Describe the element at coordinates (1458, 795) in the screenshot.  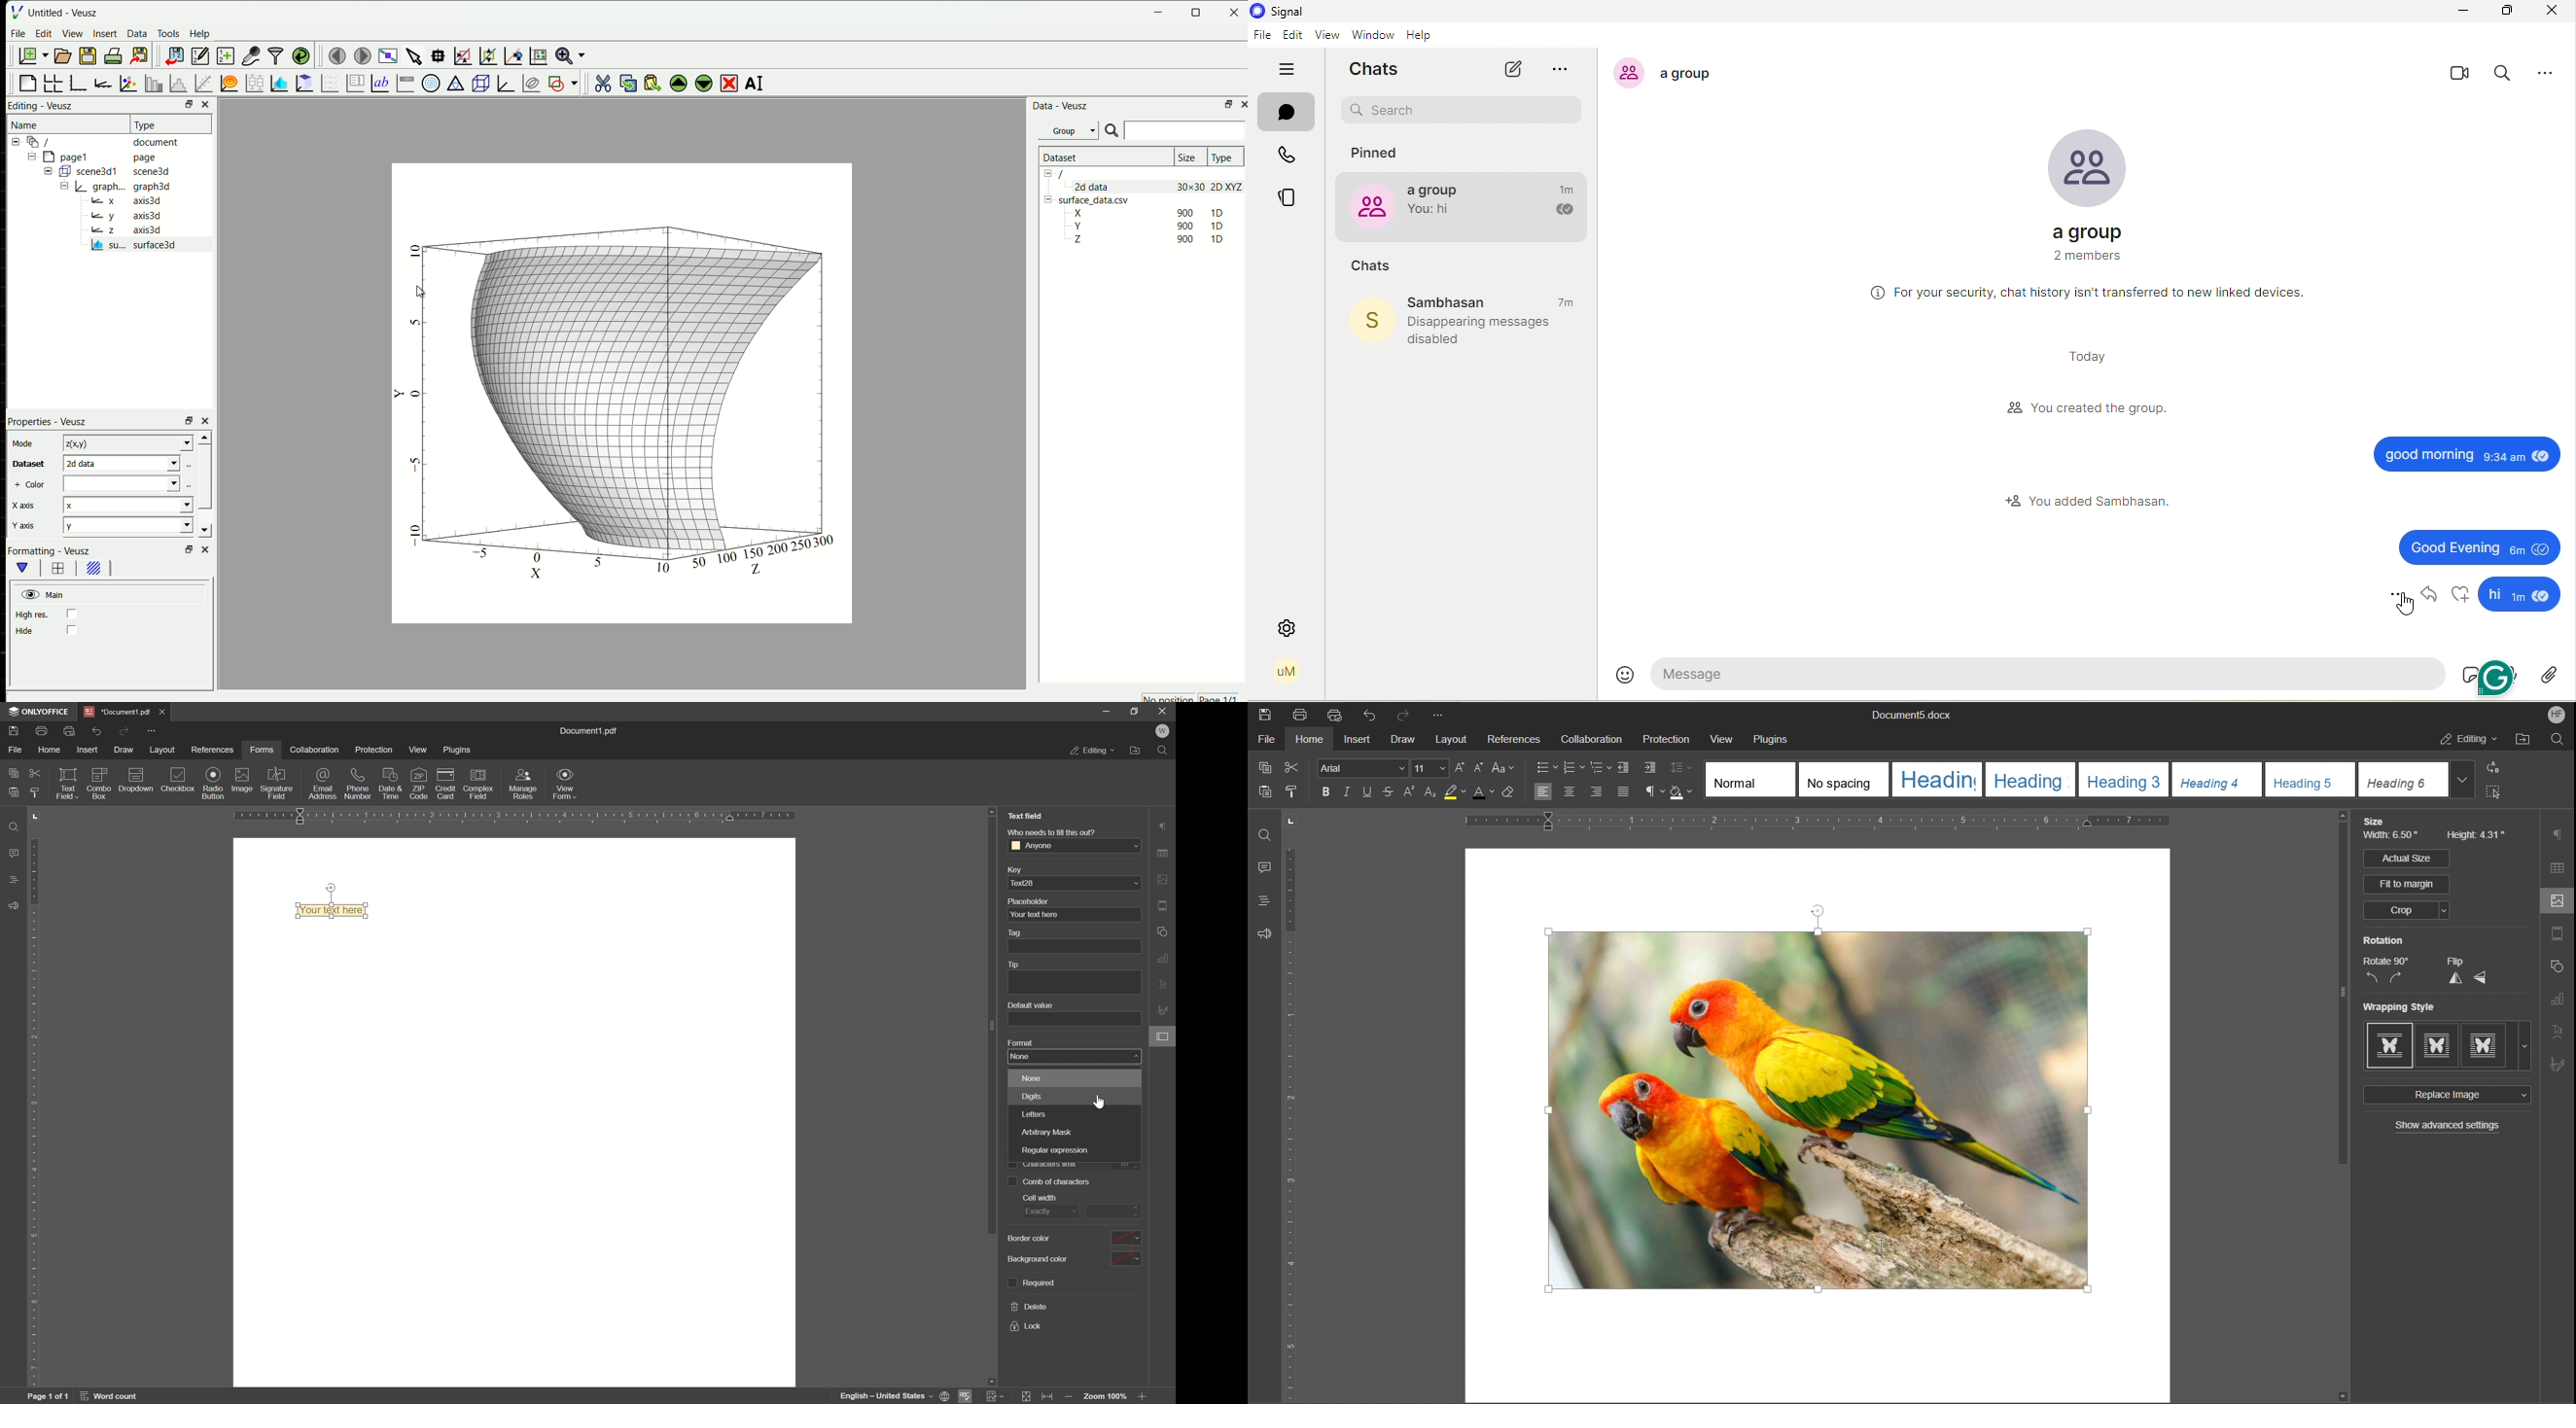
I see `Highlight` at that location.